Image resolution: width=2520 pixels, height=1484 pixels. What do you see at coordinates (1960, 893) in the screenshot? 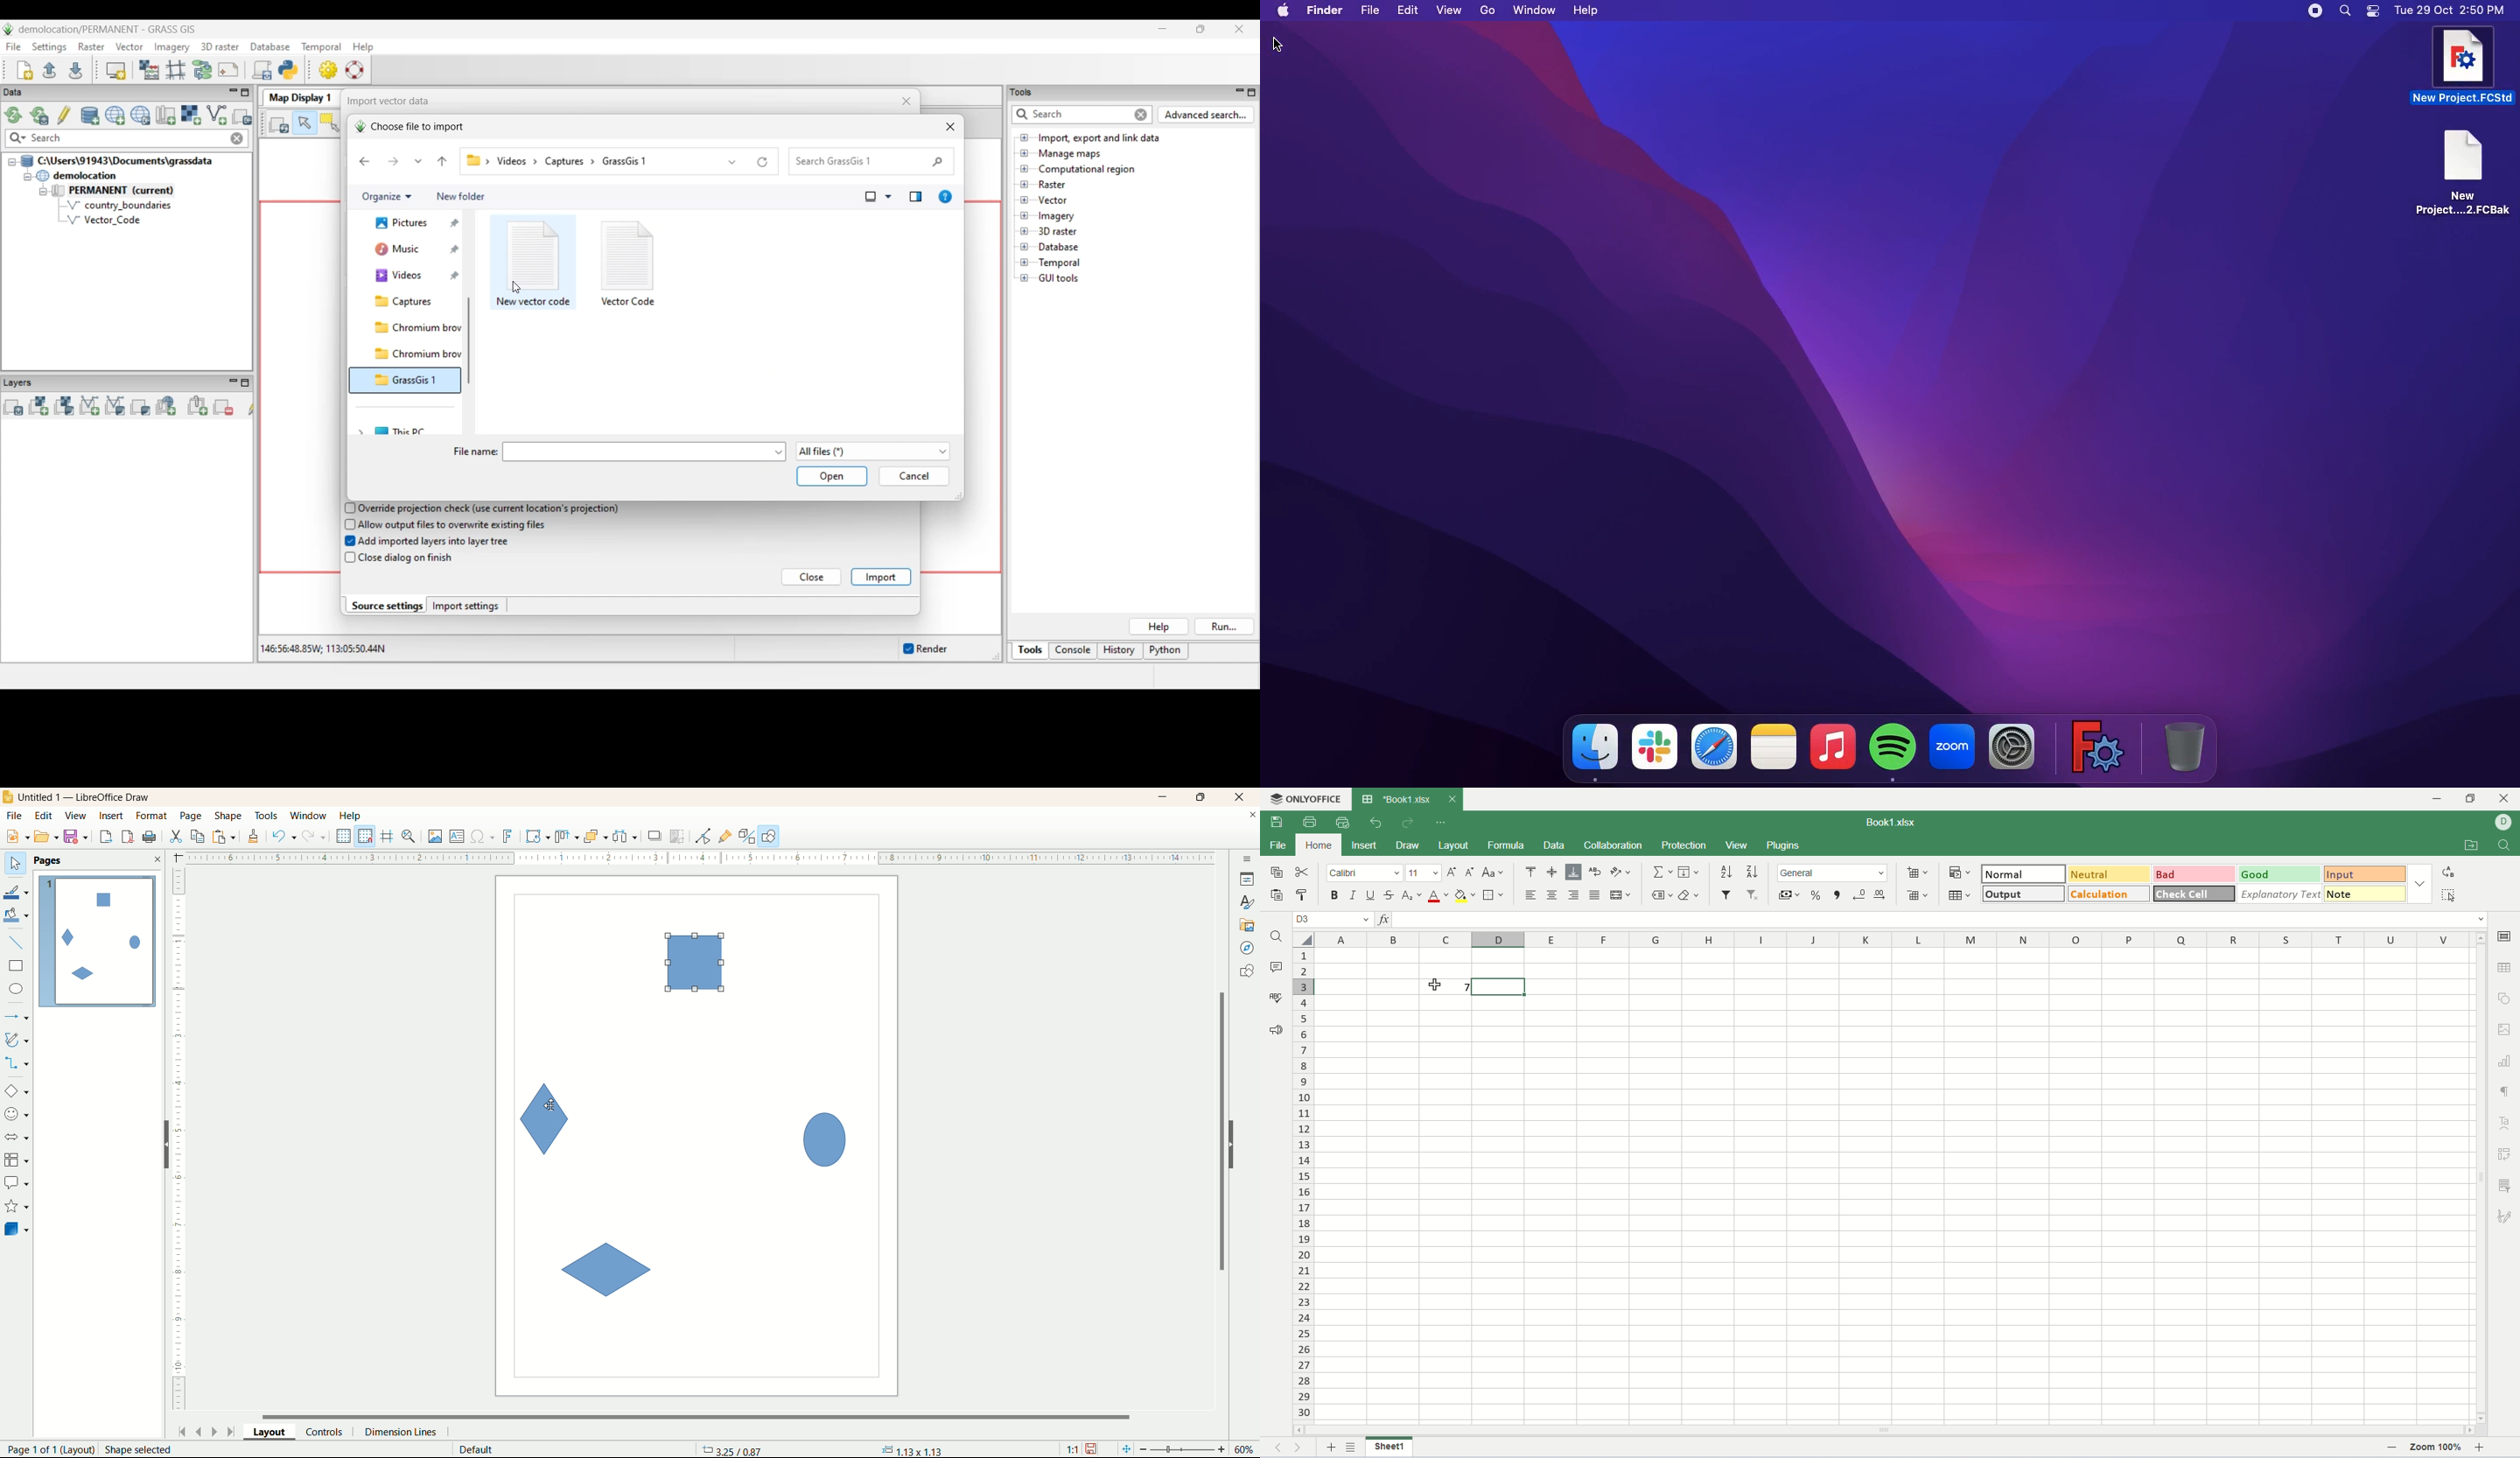
I see `table` at bounding box center [1960, 893].